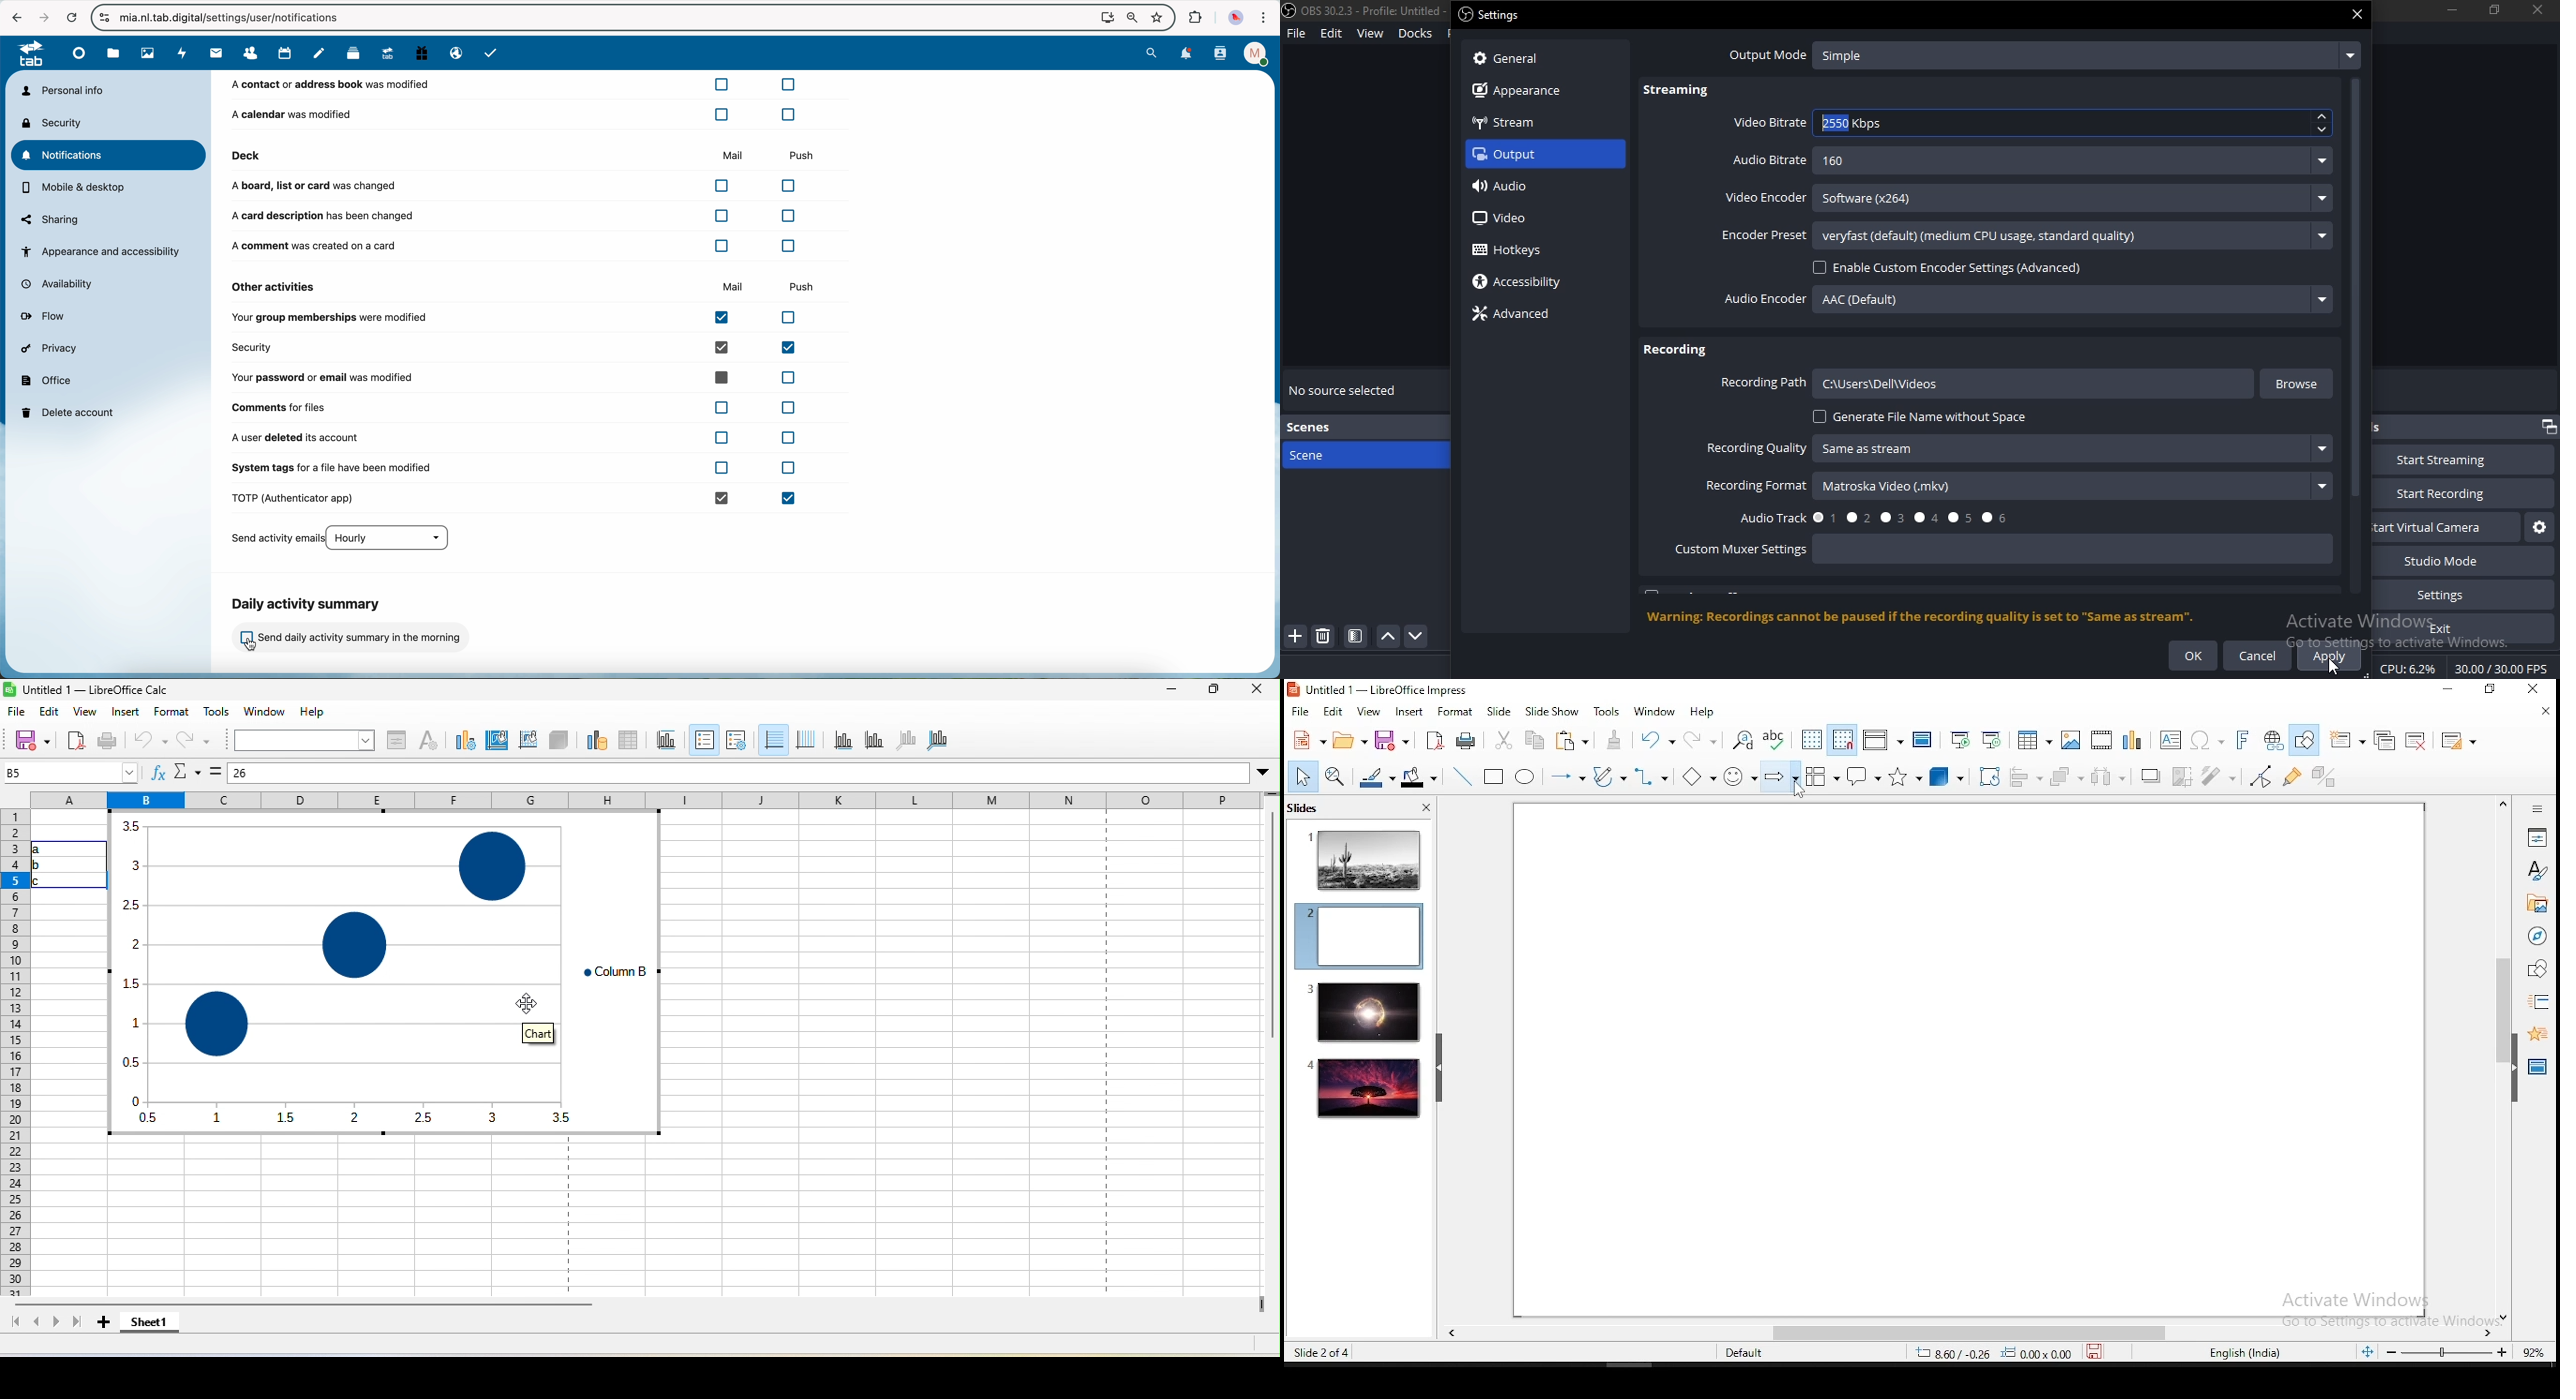 This screenshot has height=1400, width=2576. I want to click on 8.60/-0.26, so click(1953, 1355).